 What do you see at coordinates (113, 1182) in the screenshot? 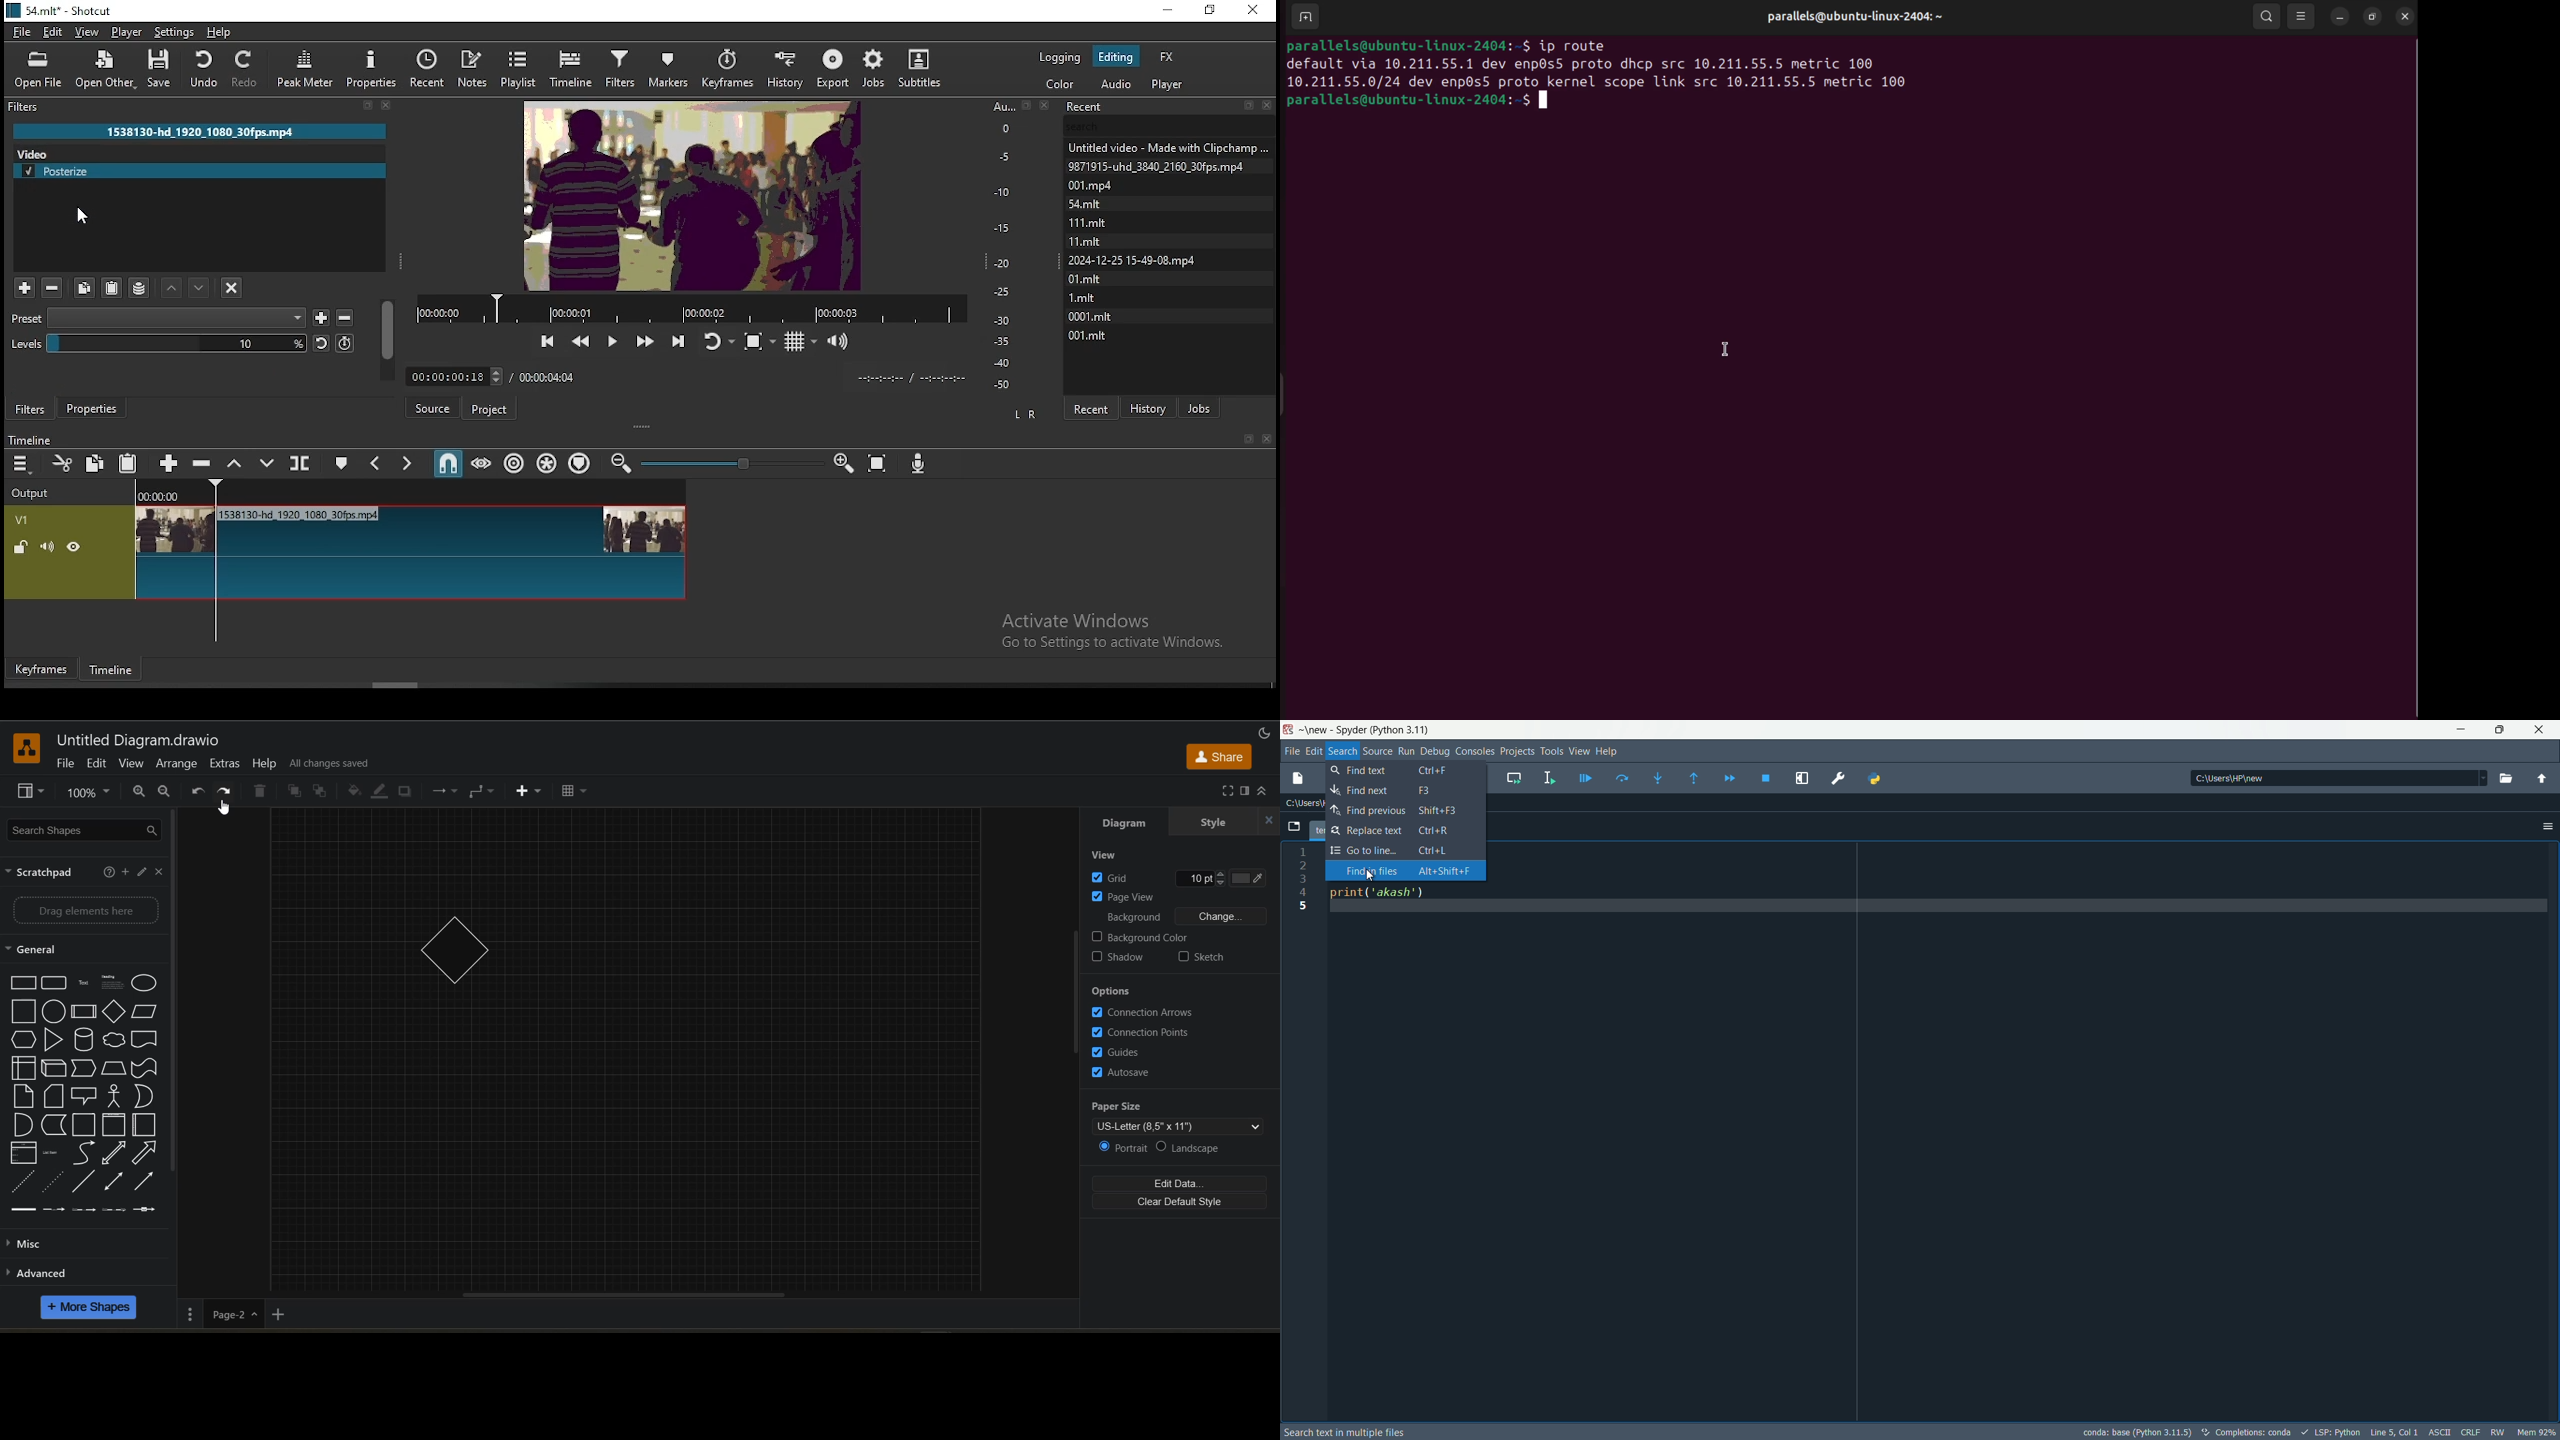
I see `bidirectional connector` at bounding box center [113, 1182].